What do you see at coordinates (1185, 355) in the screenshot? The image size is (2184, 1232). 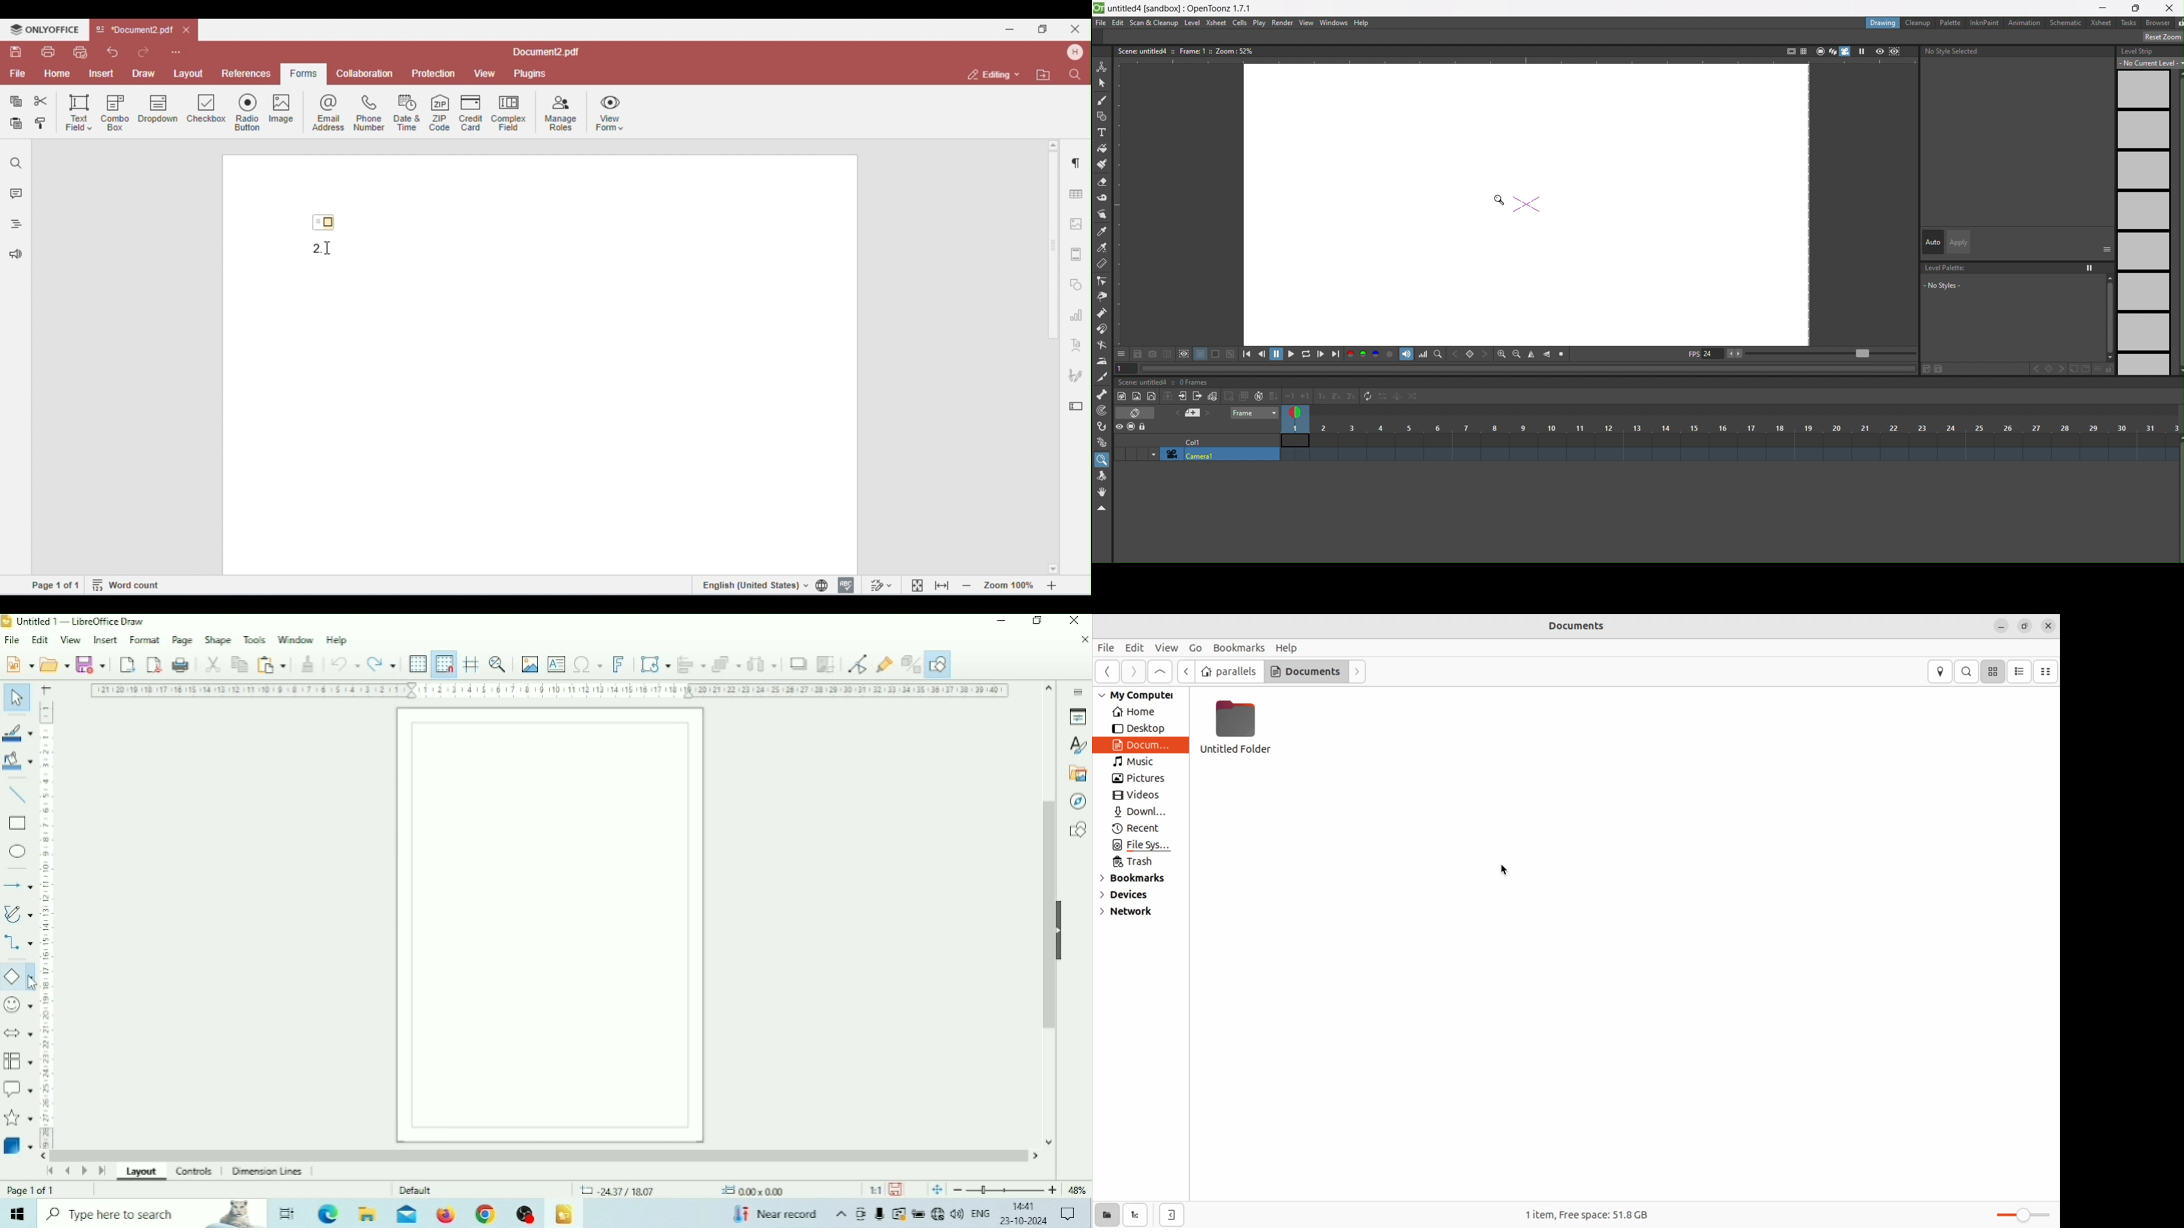 I see `icon` at bounding box center [1185, 355].